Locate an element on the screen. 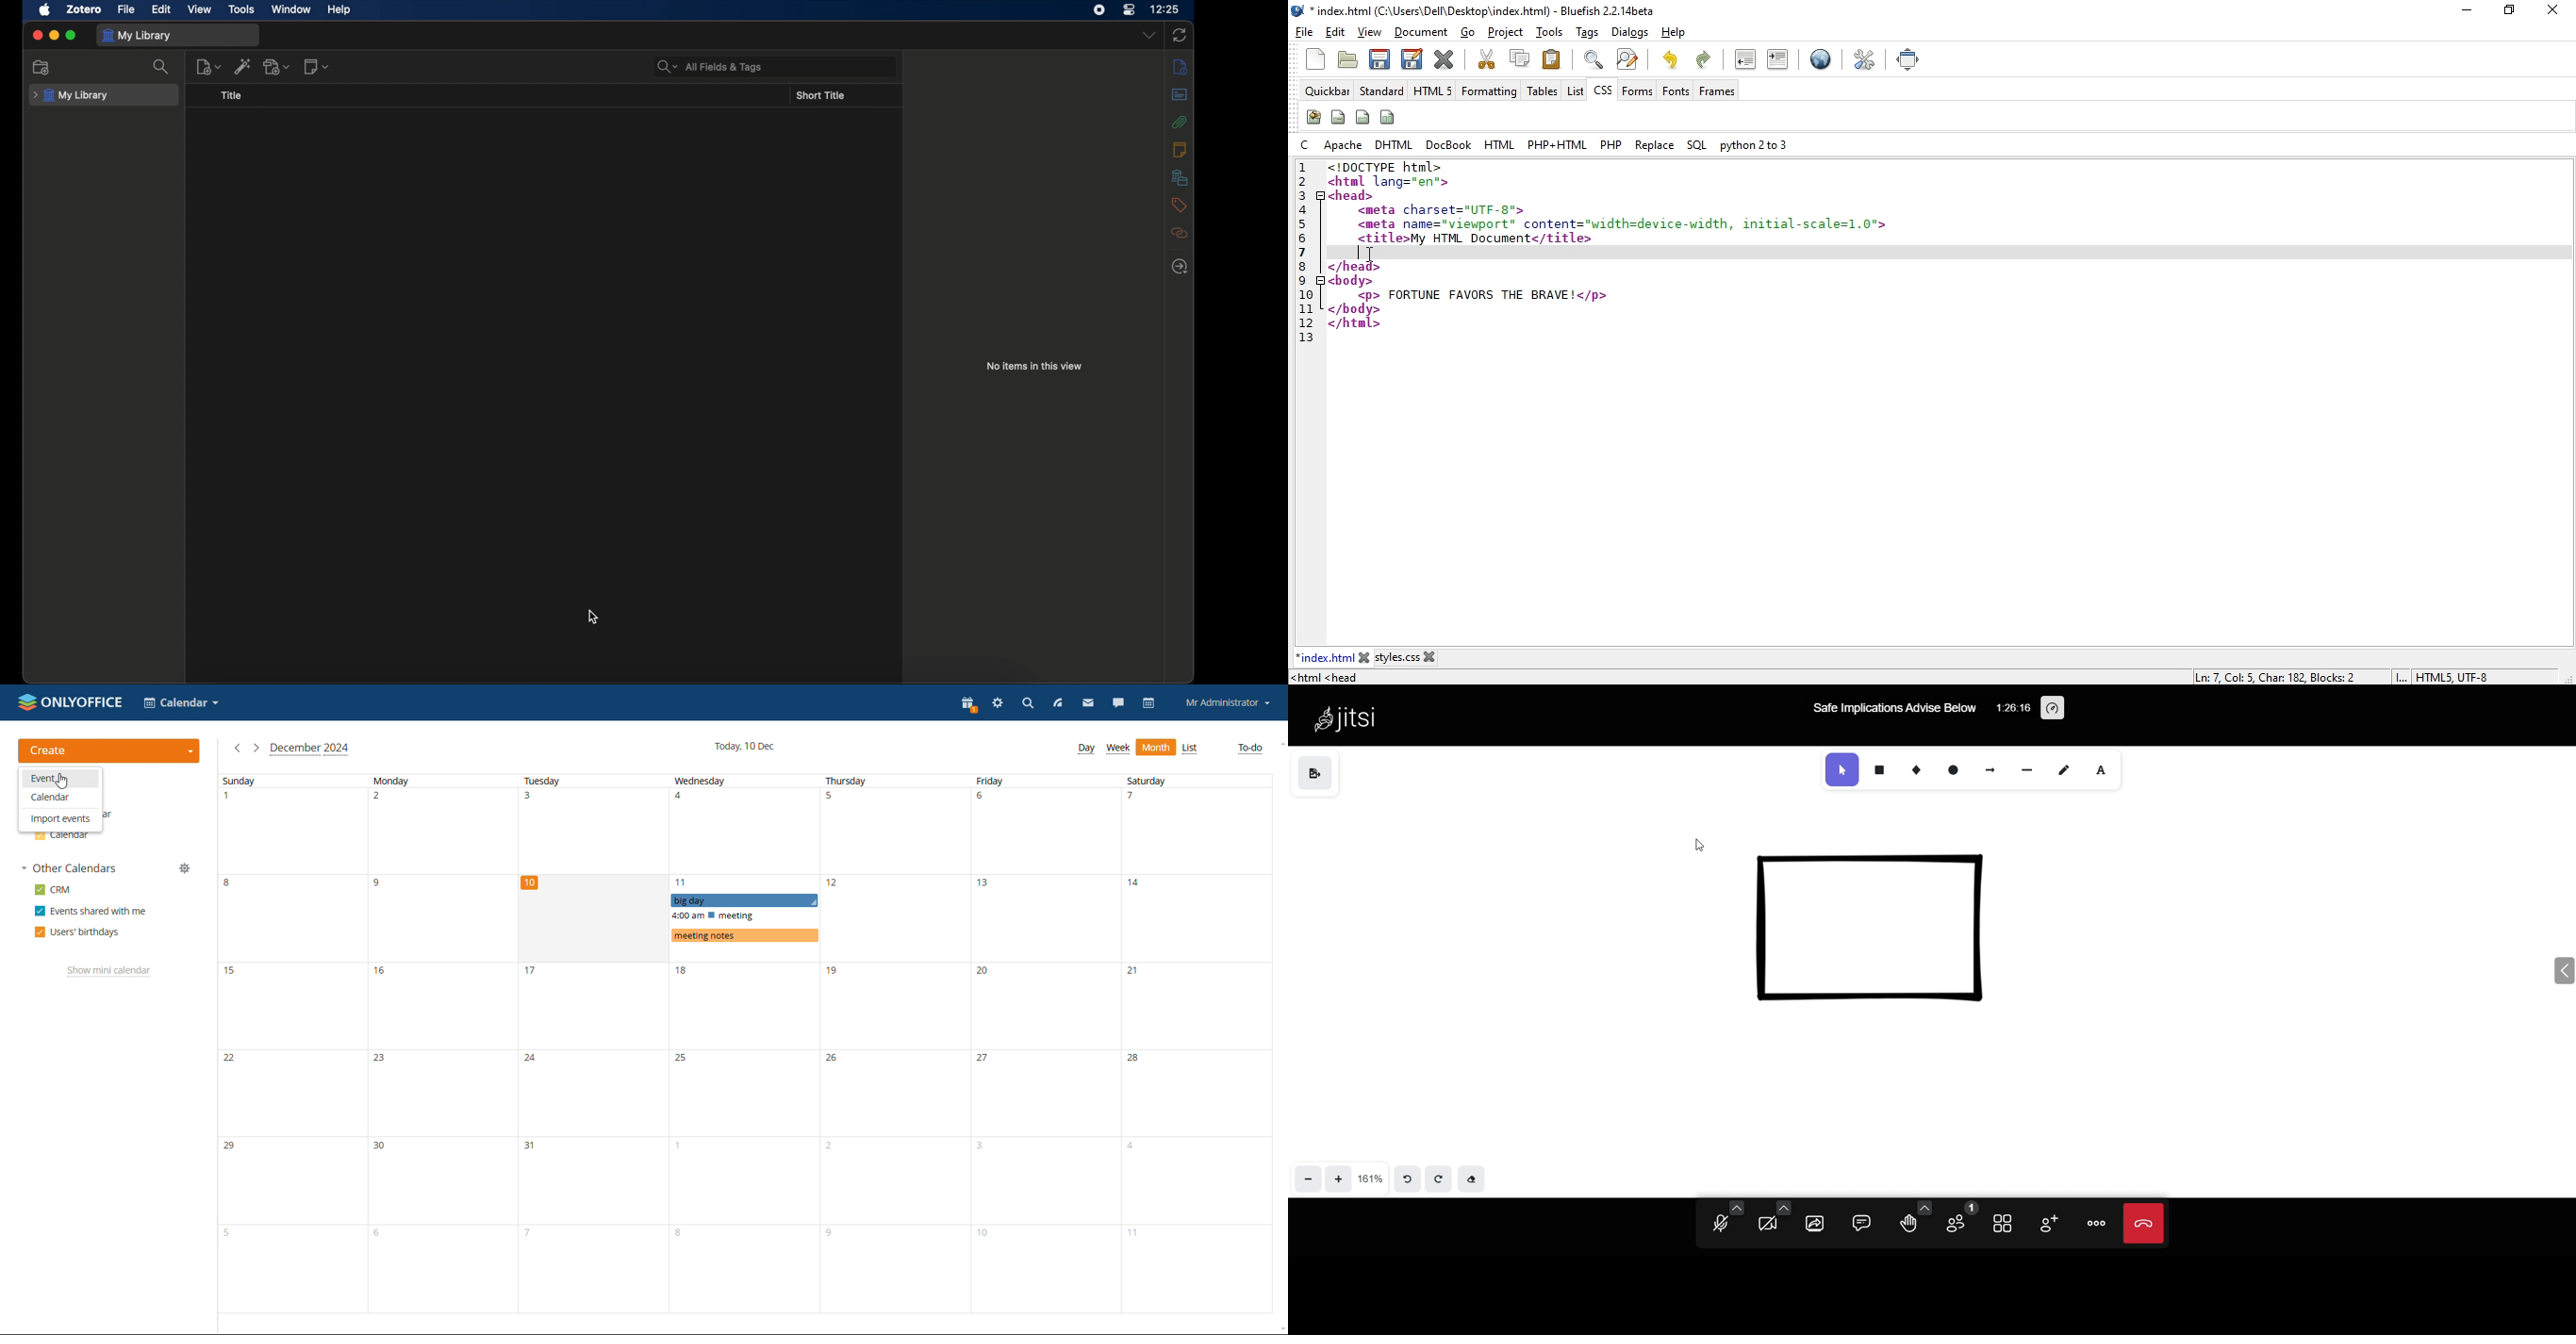 Image resolution: width=2576 pixels, height=1344 pixels. dropdown is located at coordinates (1149, 34).